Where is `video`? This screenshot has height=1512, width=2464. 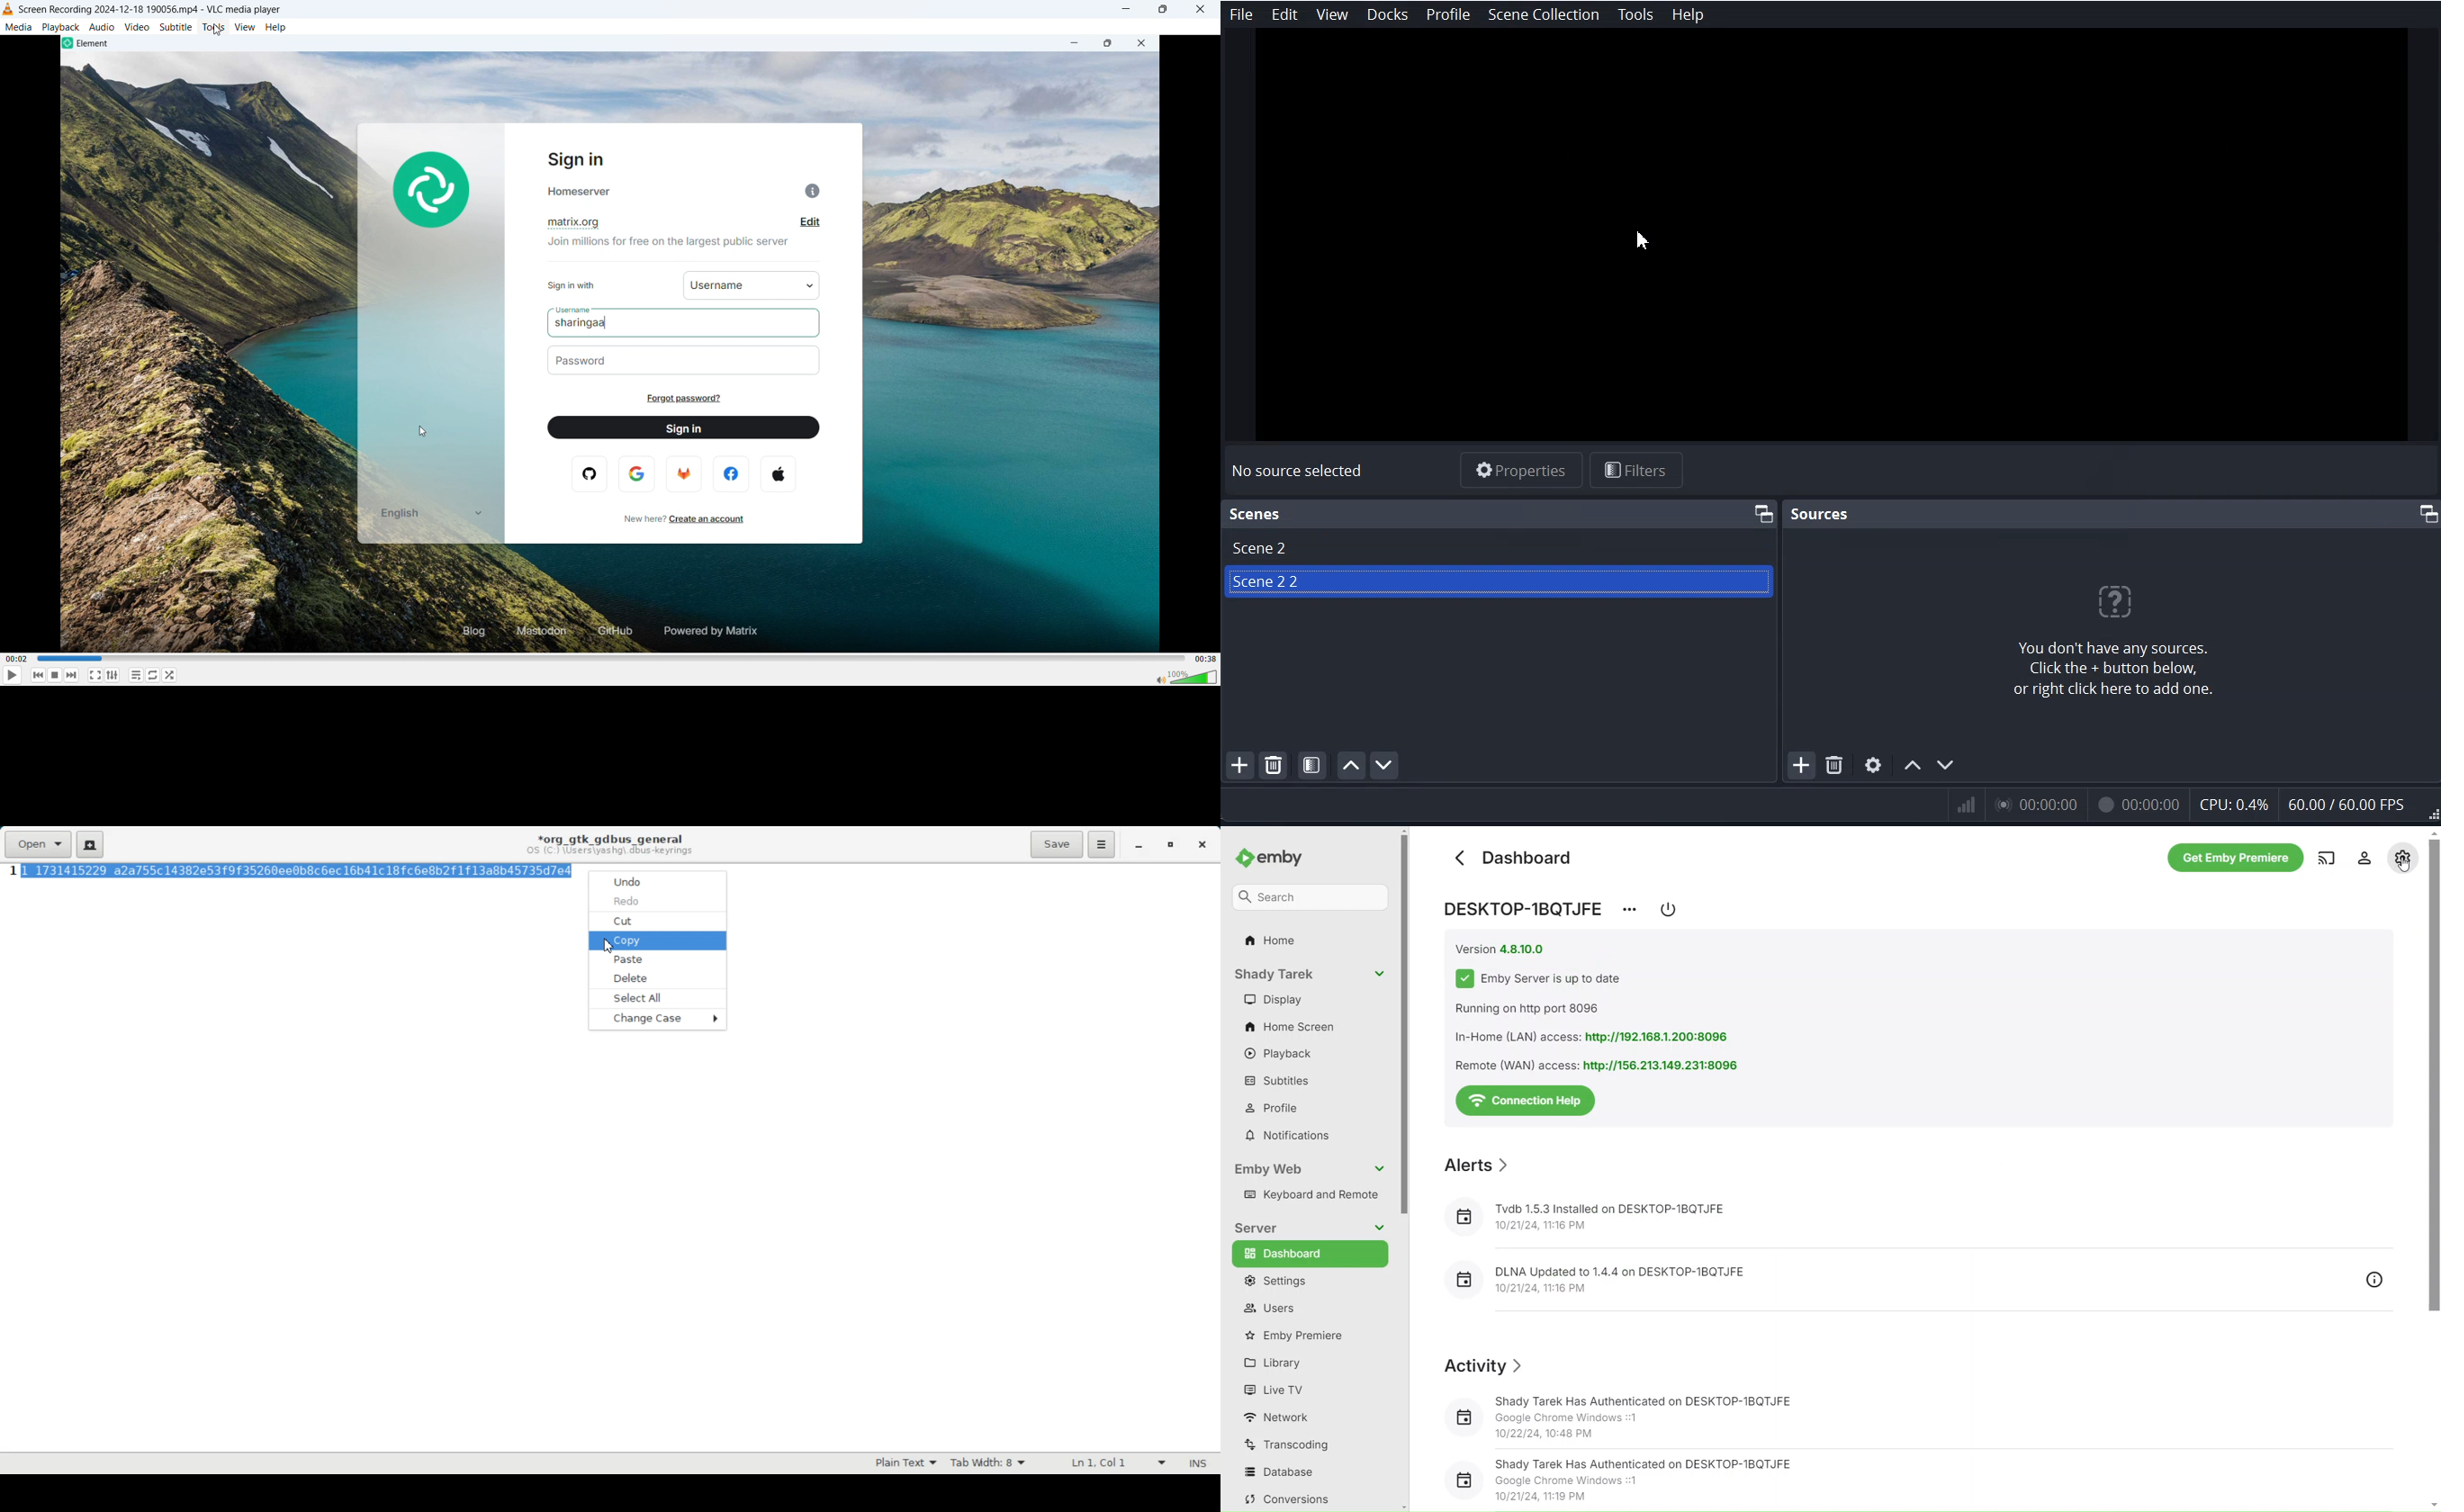
video is located at coordinates (137, 27).